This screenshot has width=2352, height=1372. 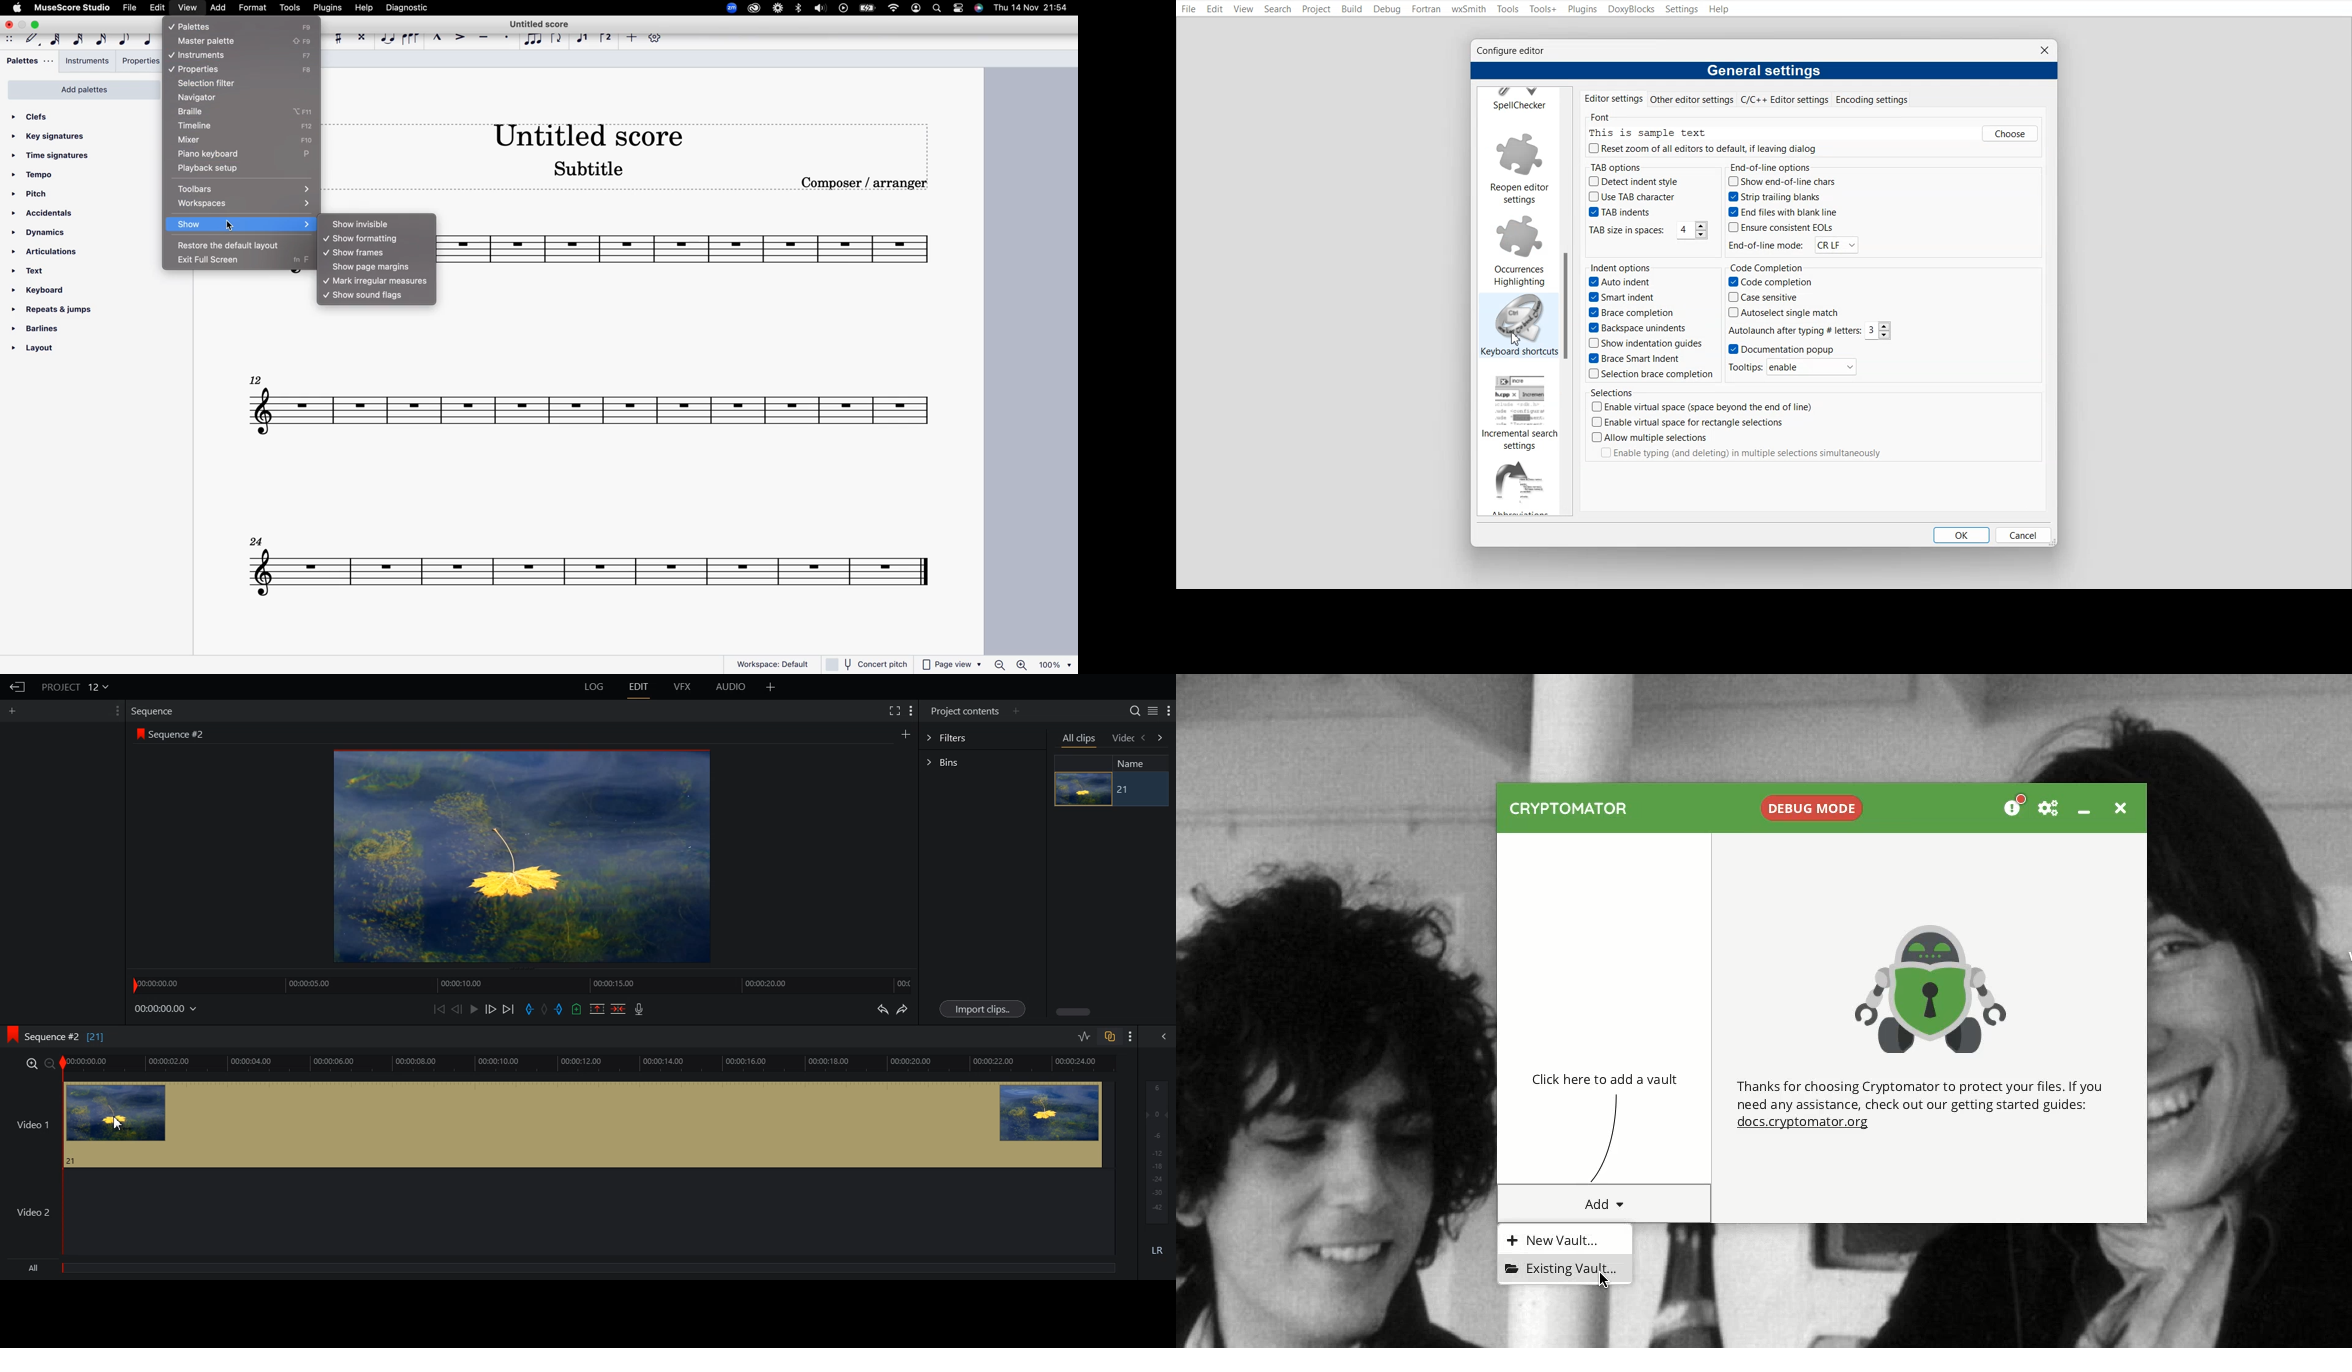 I want to click on OK, so click(x=1959, y=535).